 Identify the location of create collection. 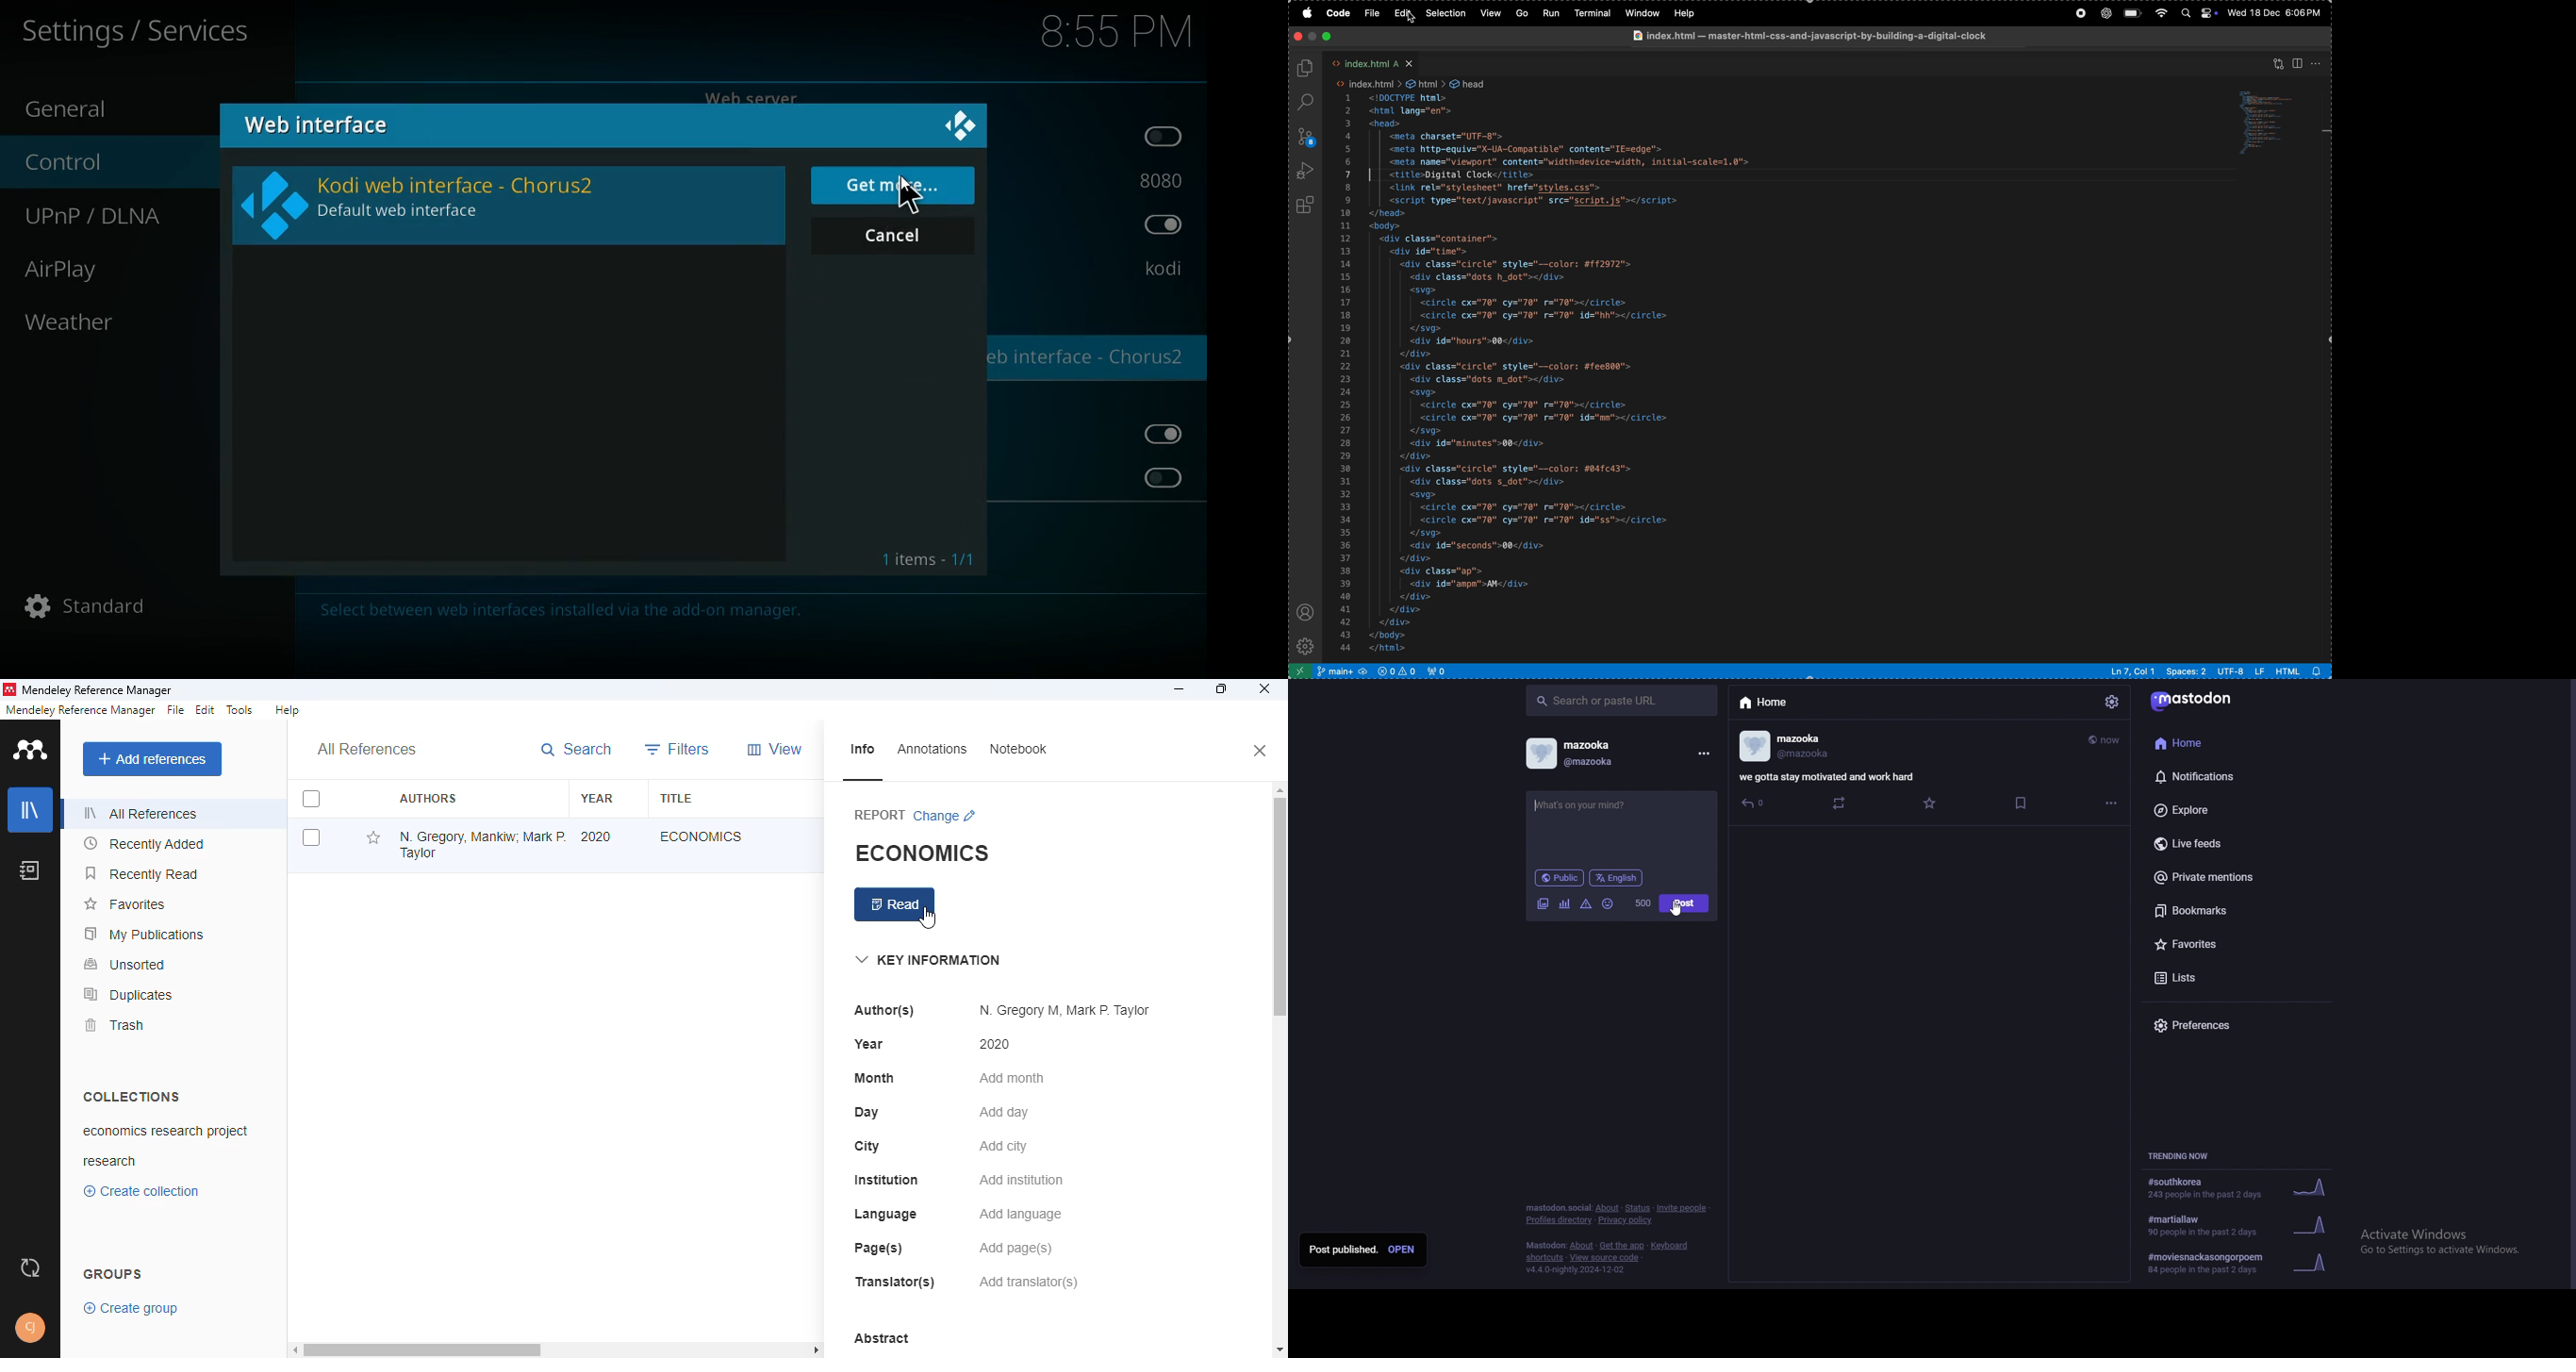
(141, 1191).